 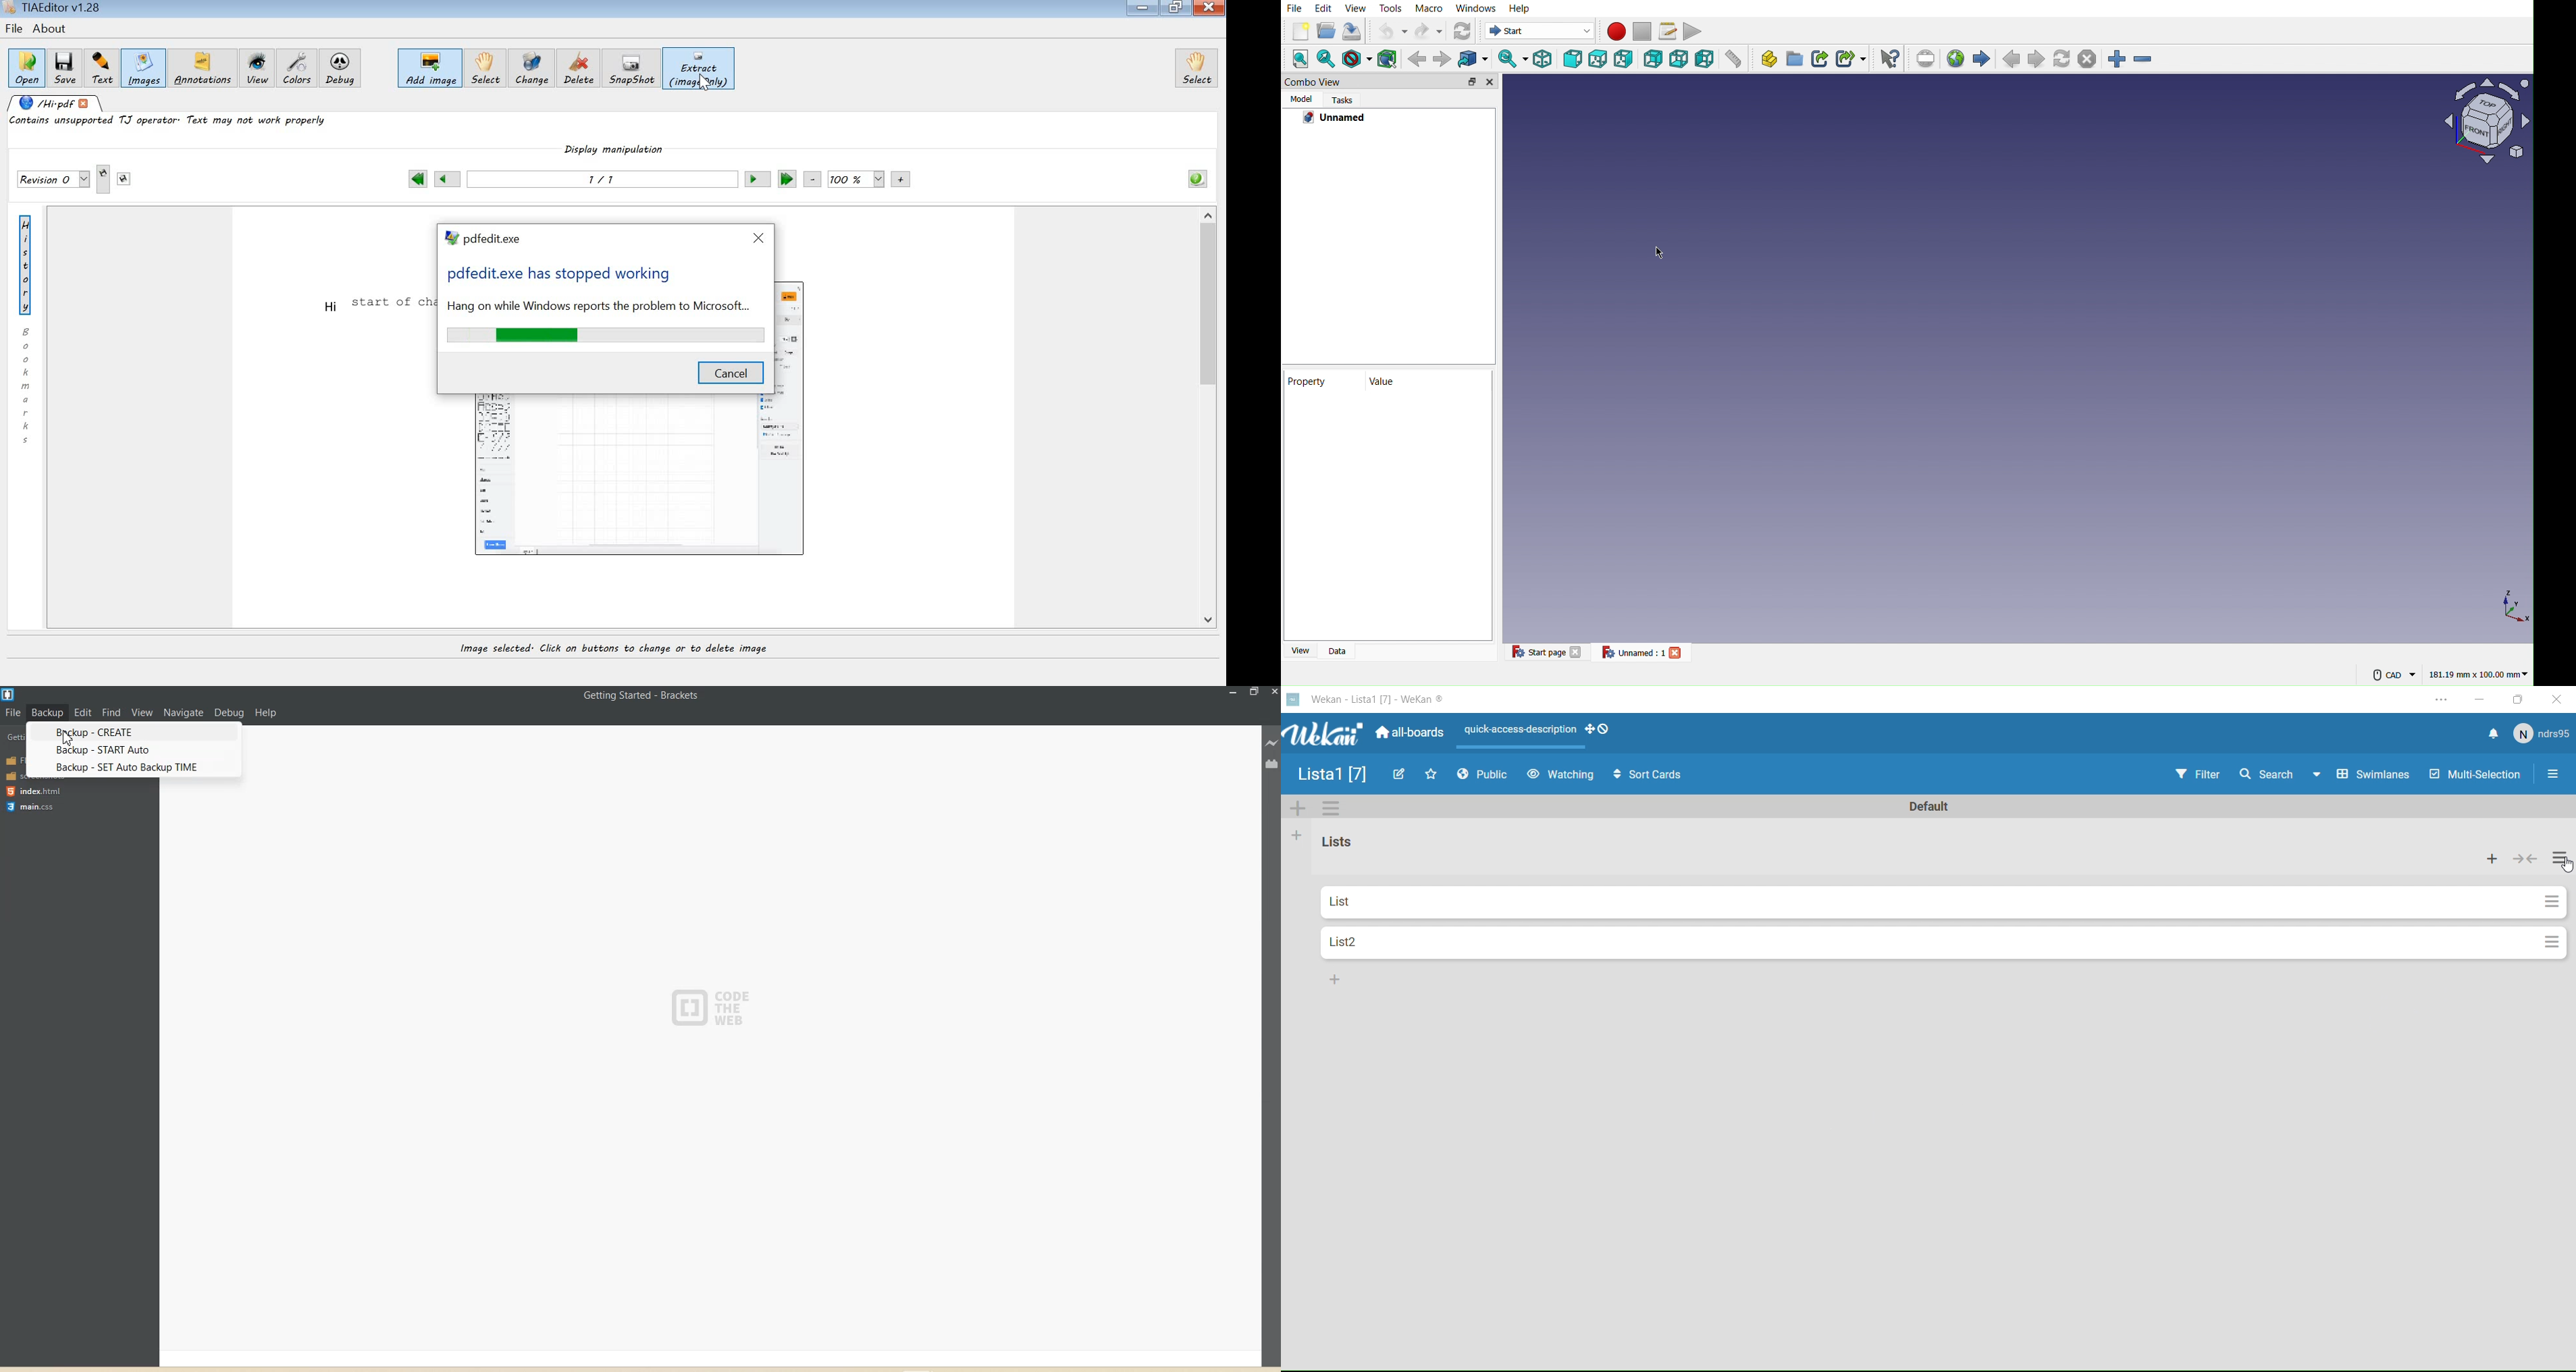 What do you see at coordinates (45, 709) in the screenshot?
I see `Backup` at bounding box center [45, 709].